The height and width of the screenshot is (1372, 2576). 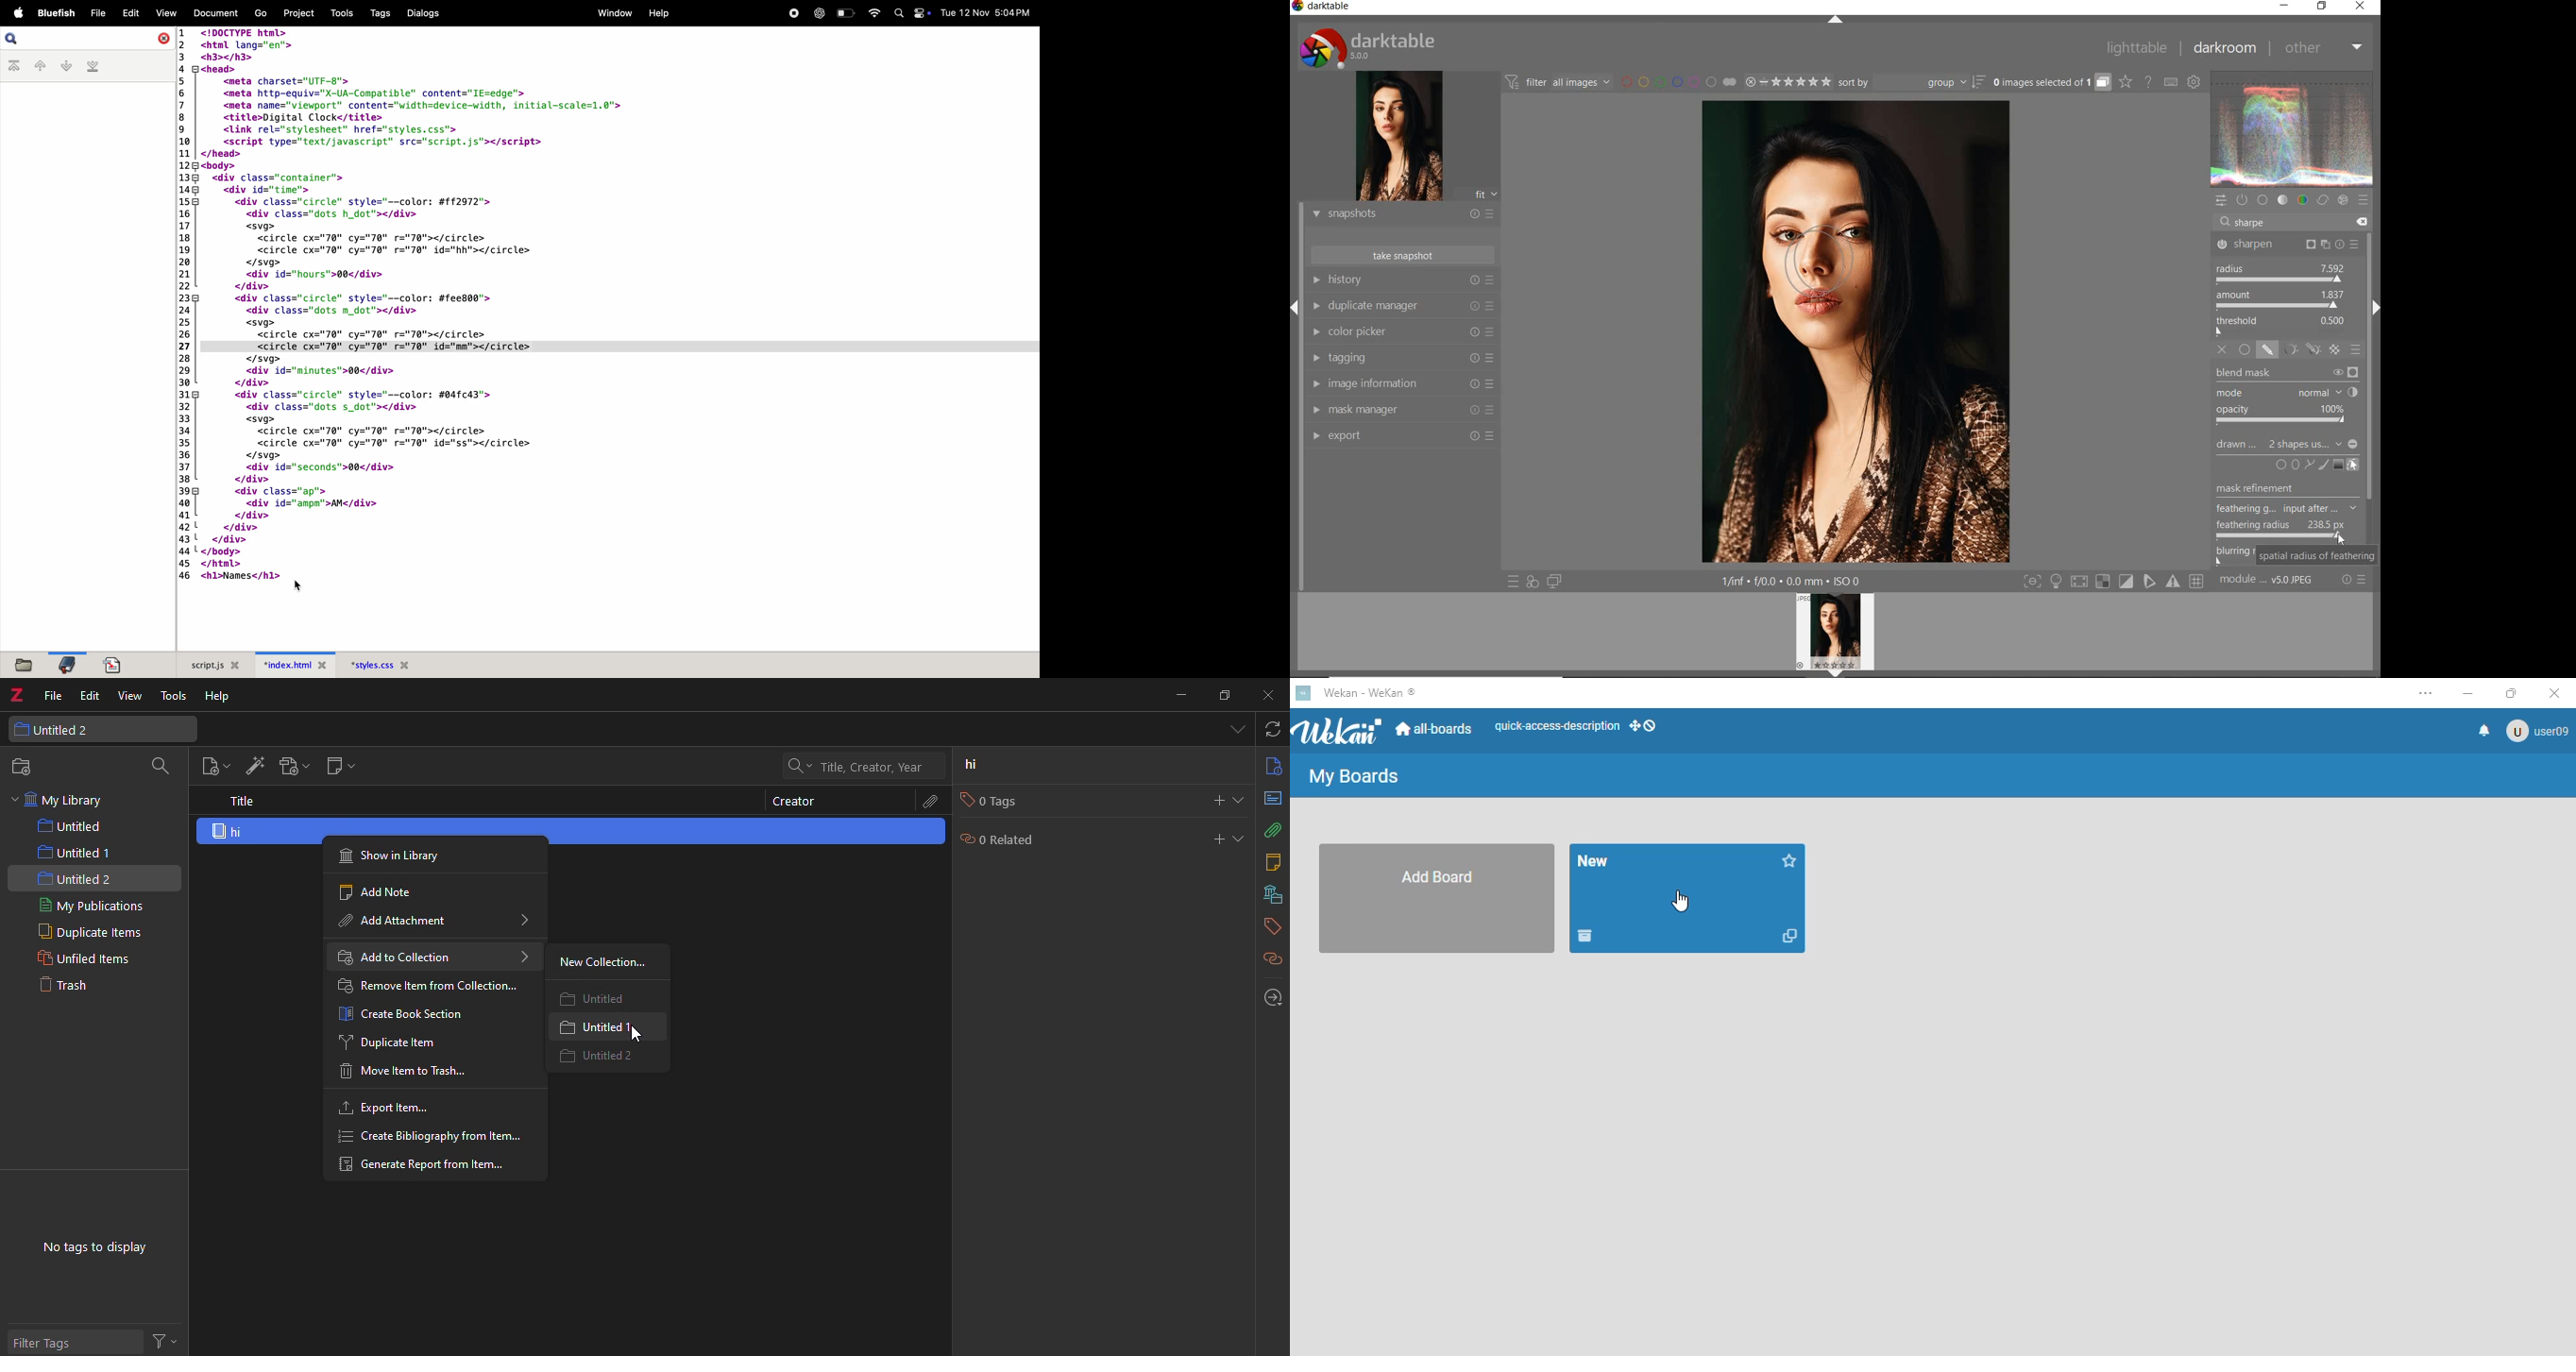 What do you see at coordinates (2420, 691) in the screenshot?
I see `settings and more` at bounding box center [2420, 691].